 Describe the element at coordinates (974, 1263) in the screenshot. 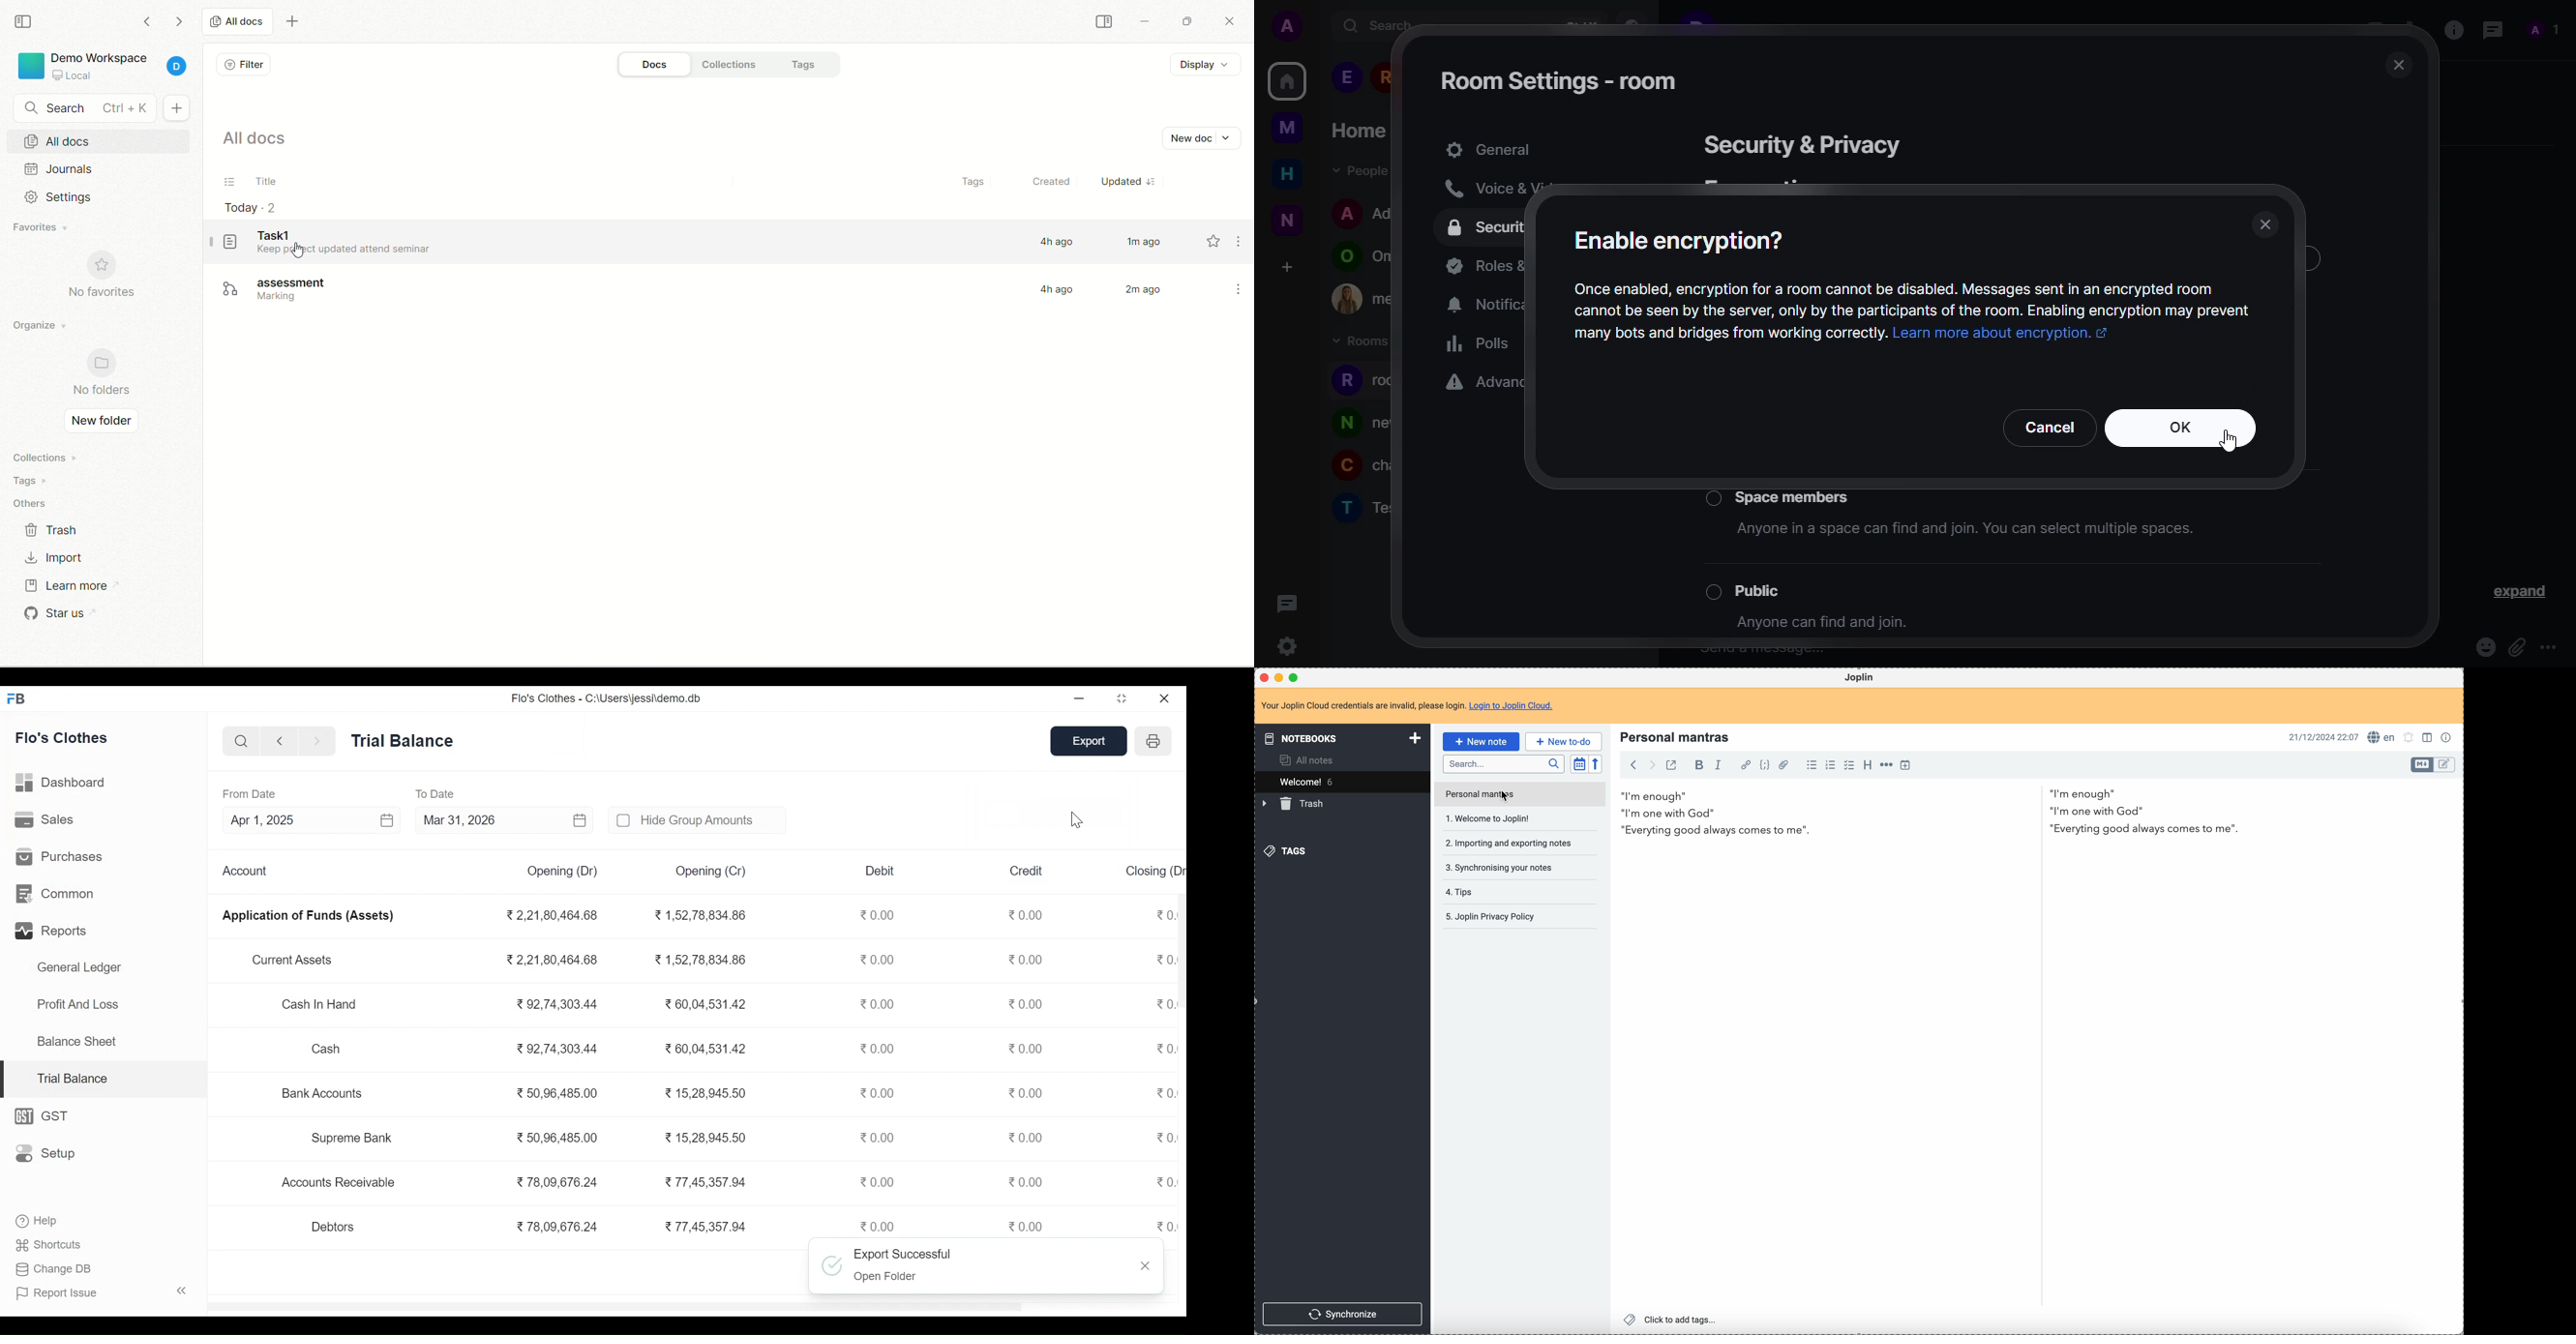

I see `Export Successful Open Folder` at that location.